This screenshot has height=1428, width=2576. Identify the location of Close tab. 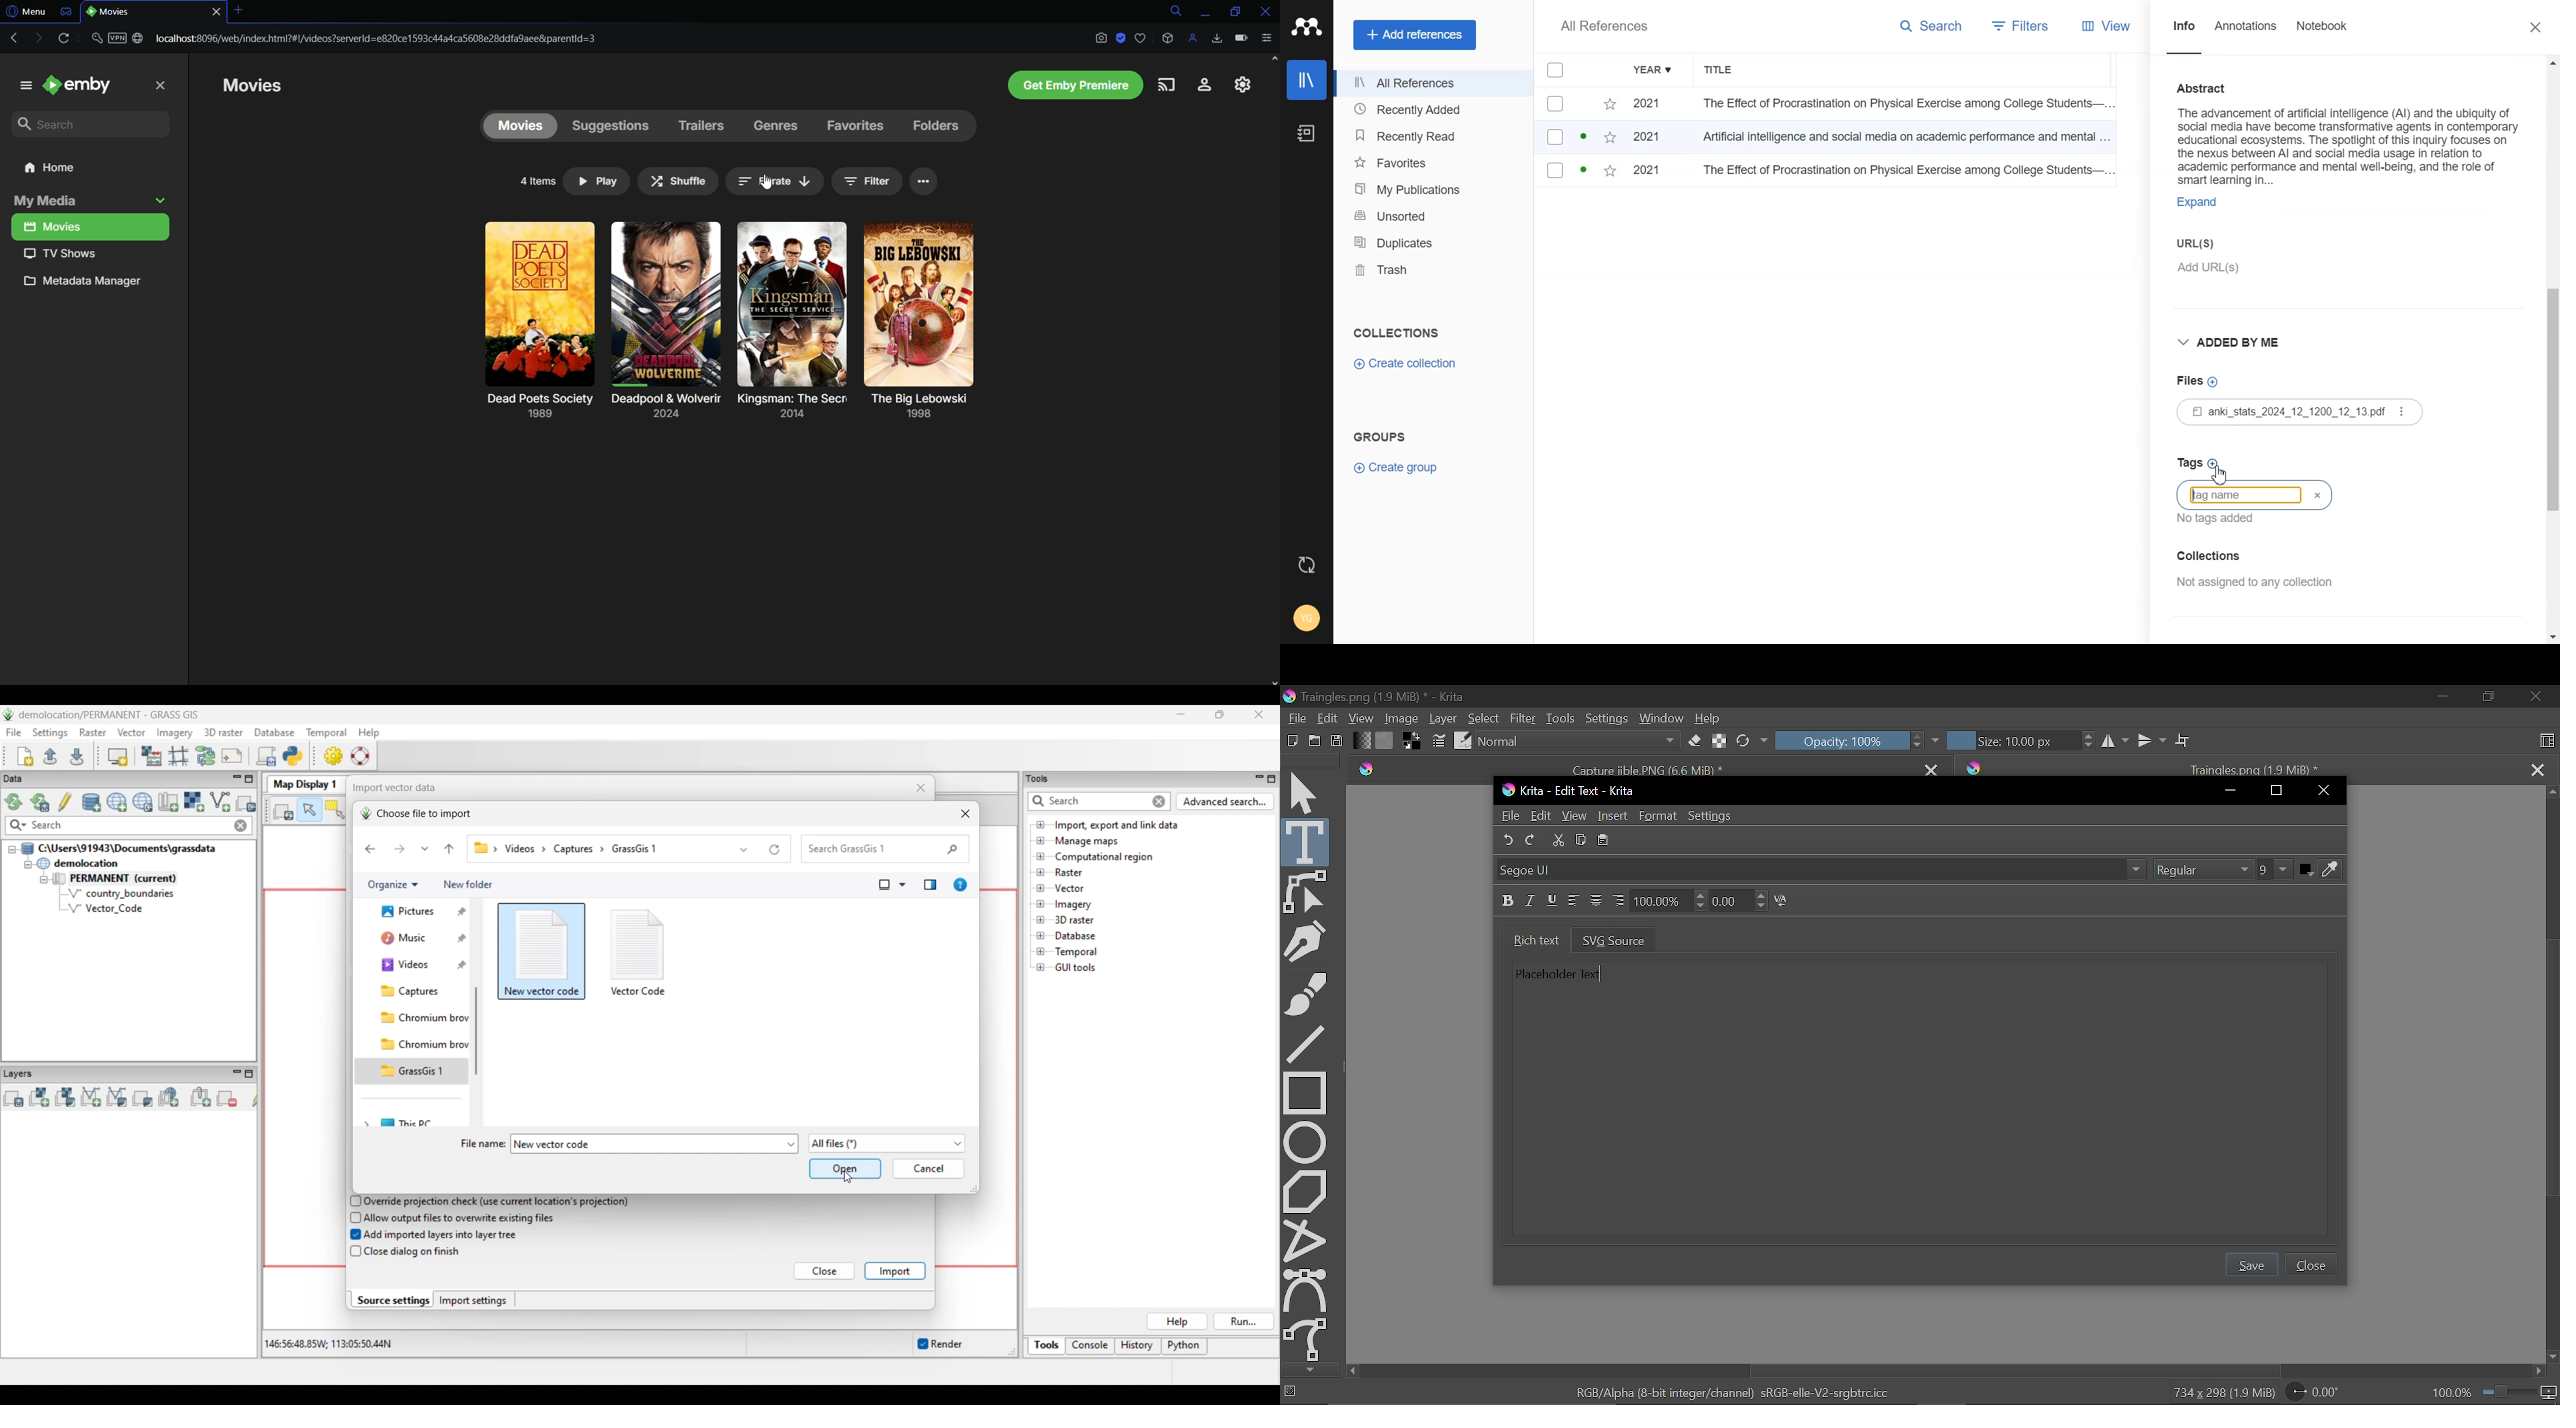
(2538, 769).